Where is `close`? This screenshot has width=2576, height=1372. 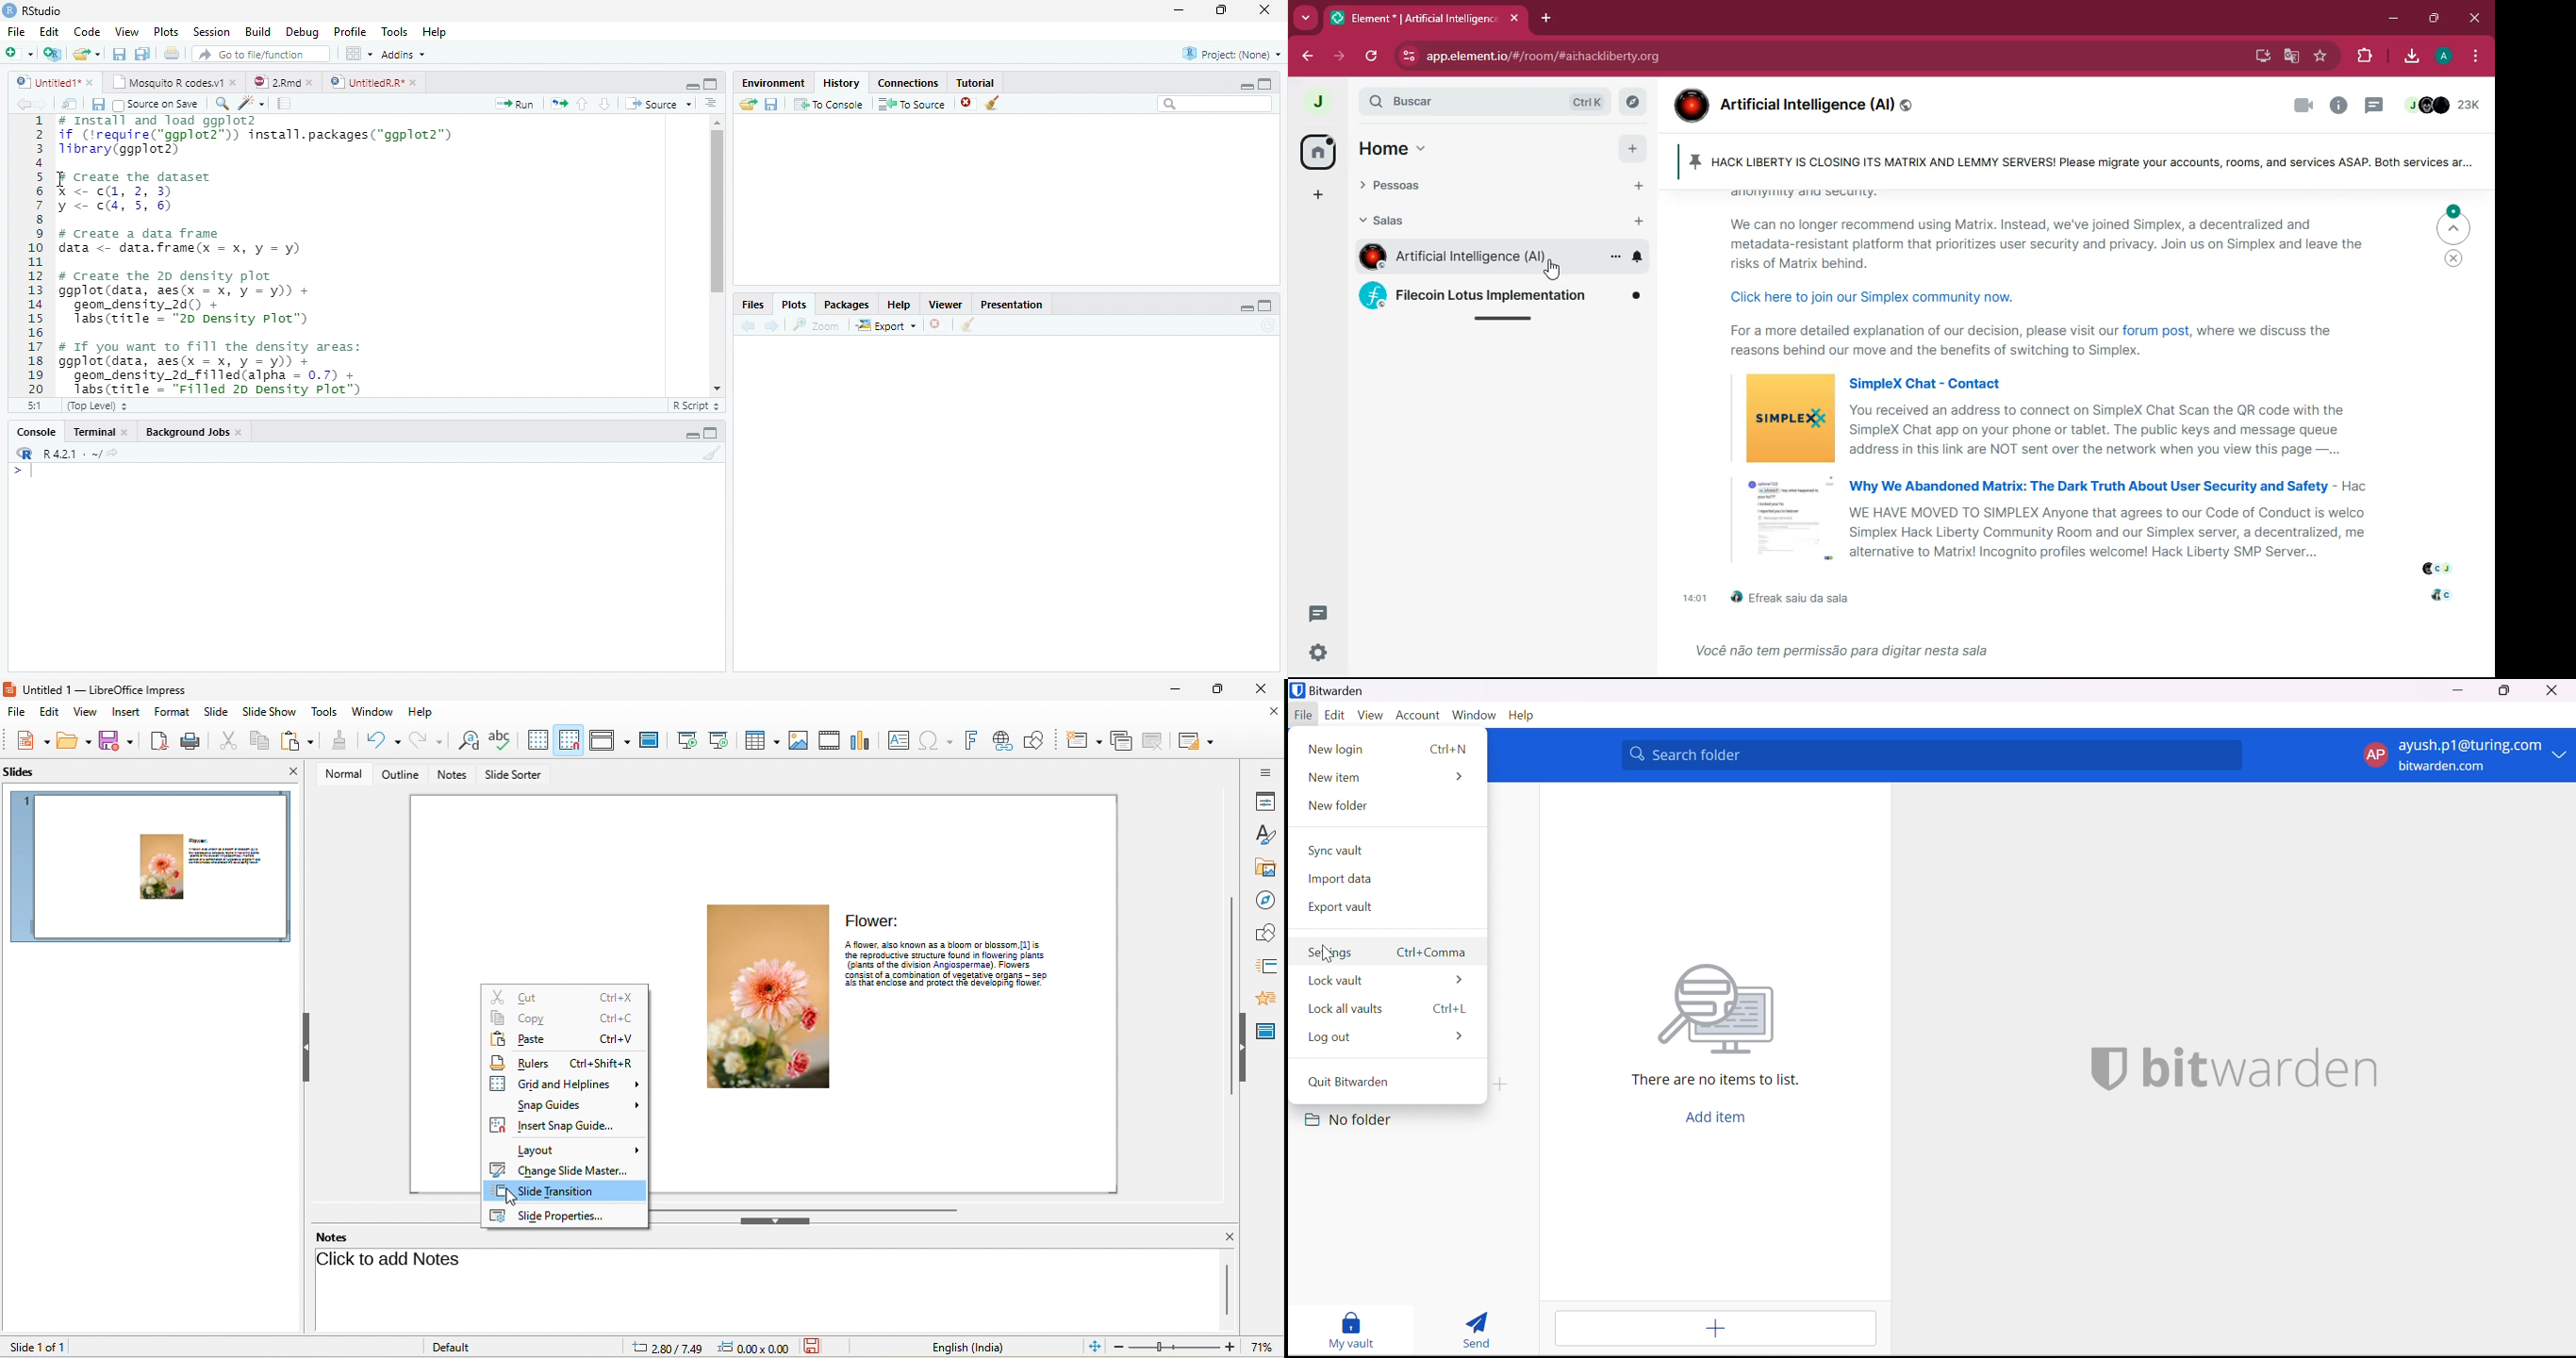
close is located at coordinates (415, 82).